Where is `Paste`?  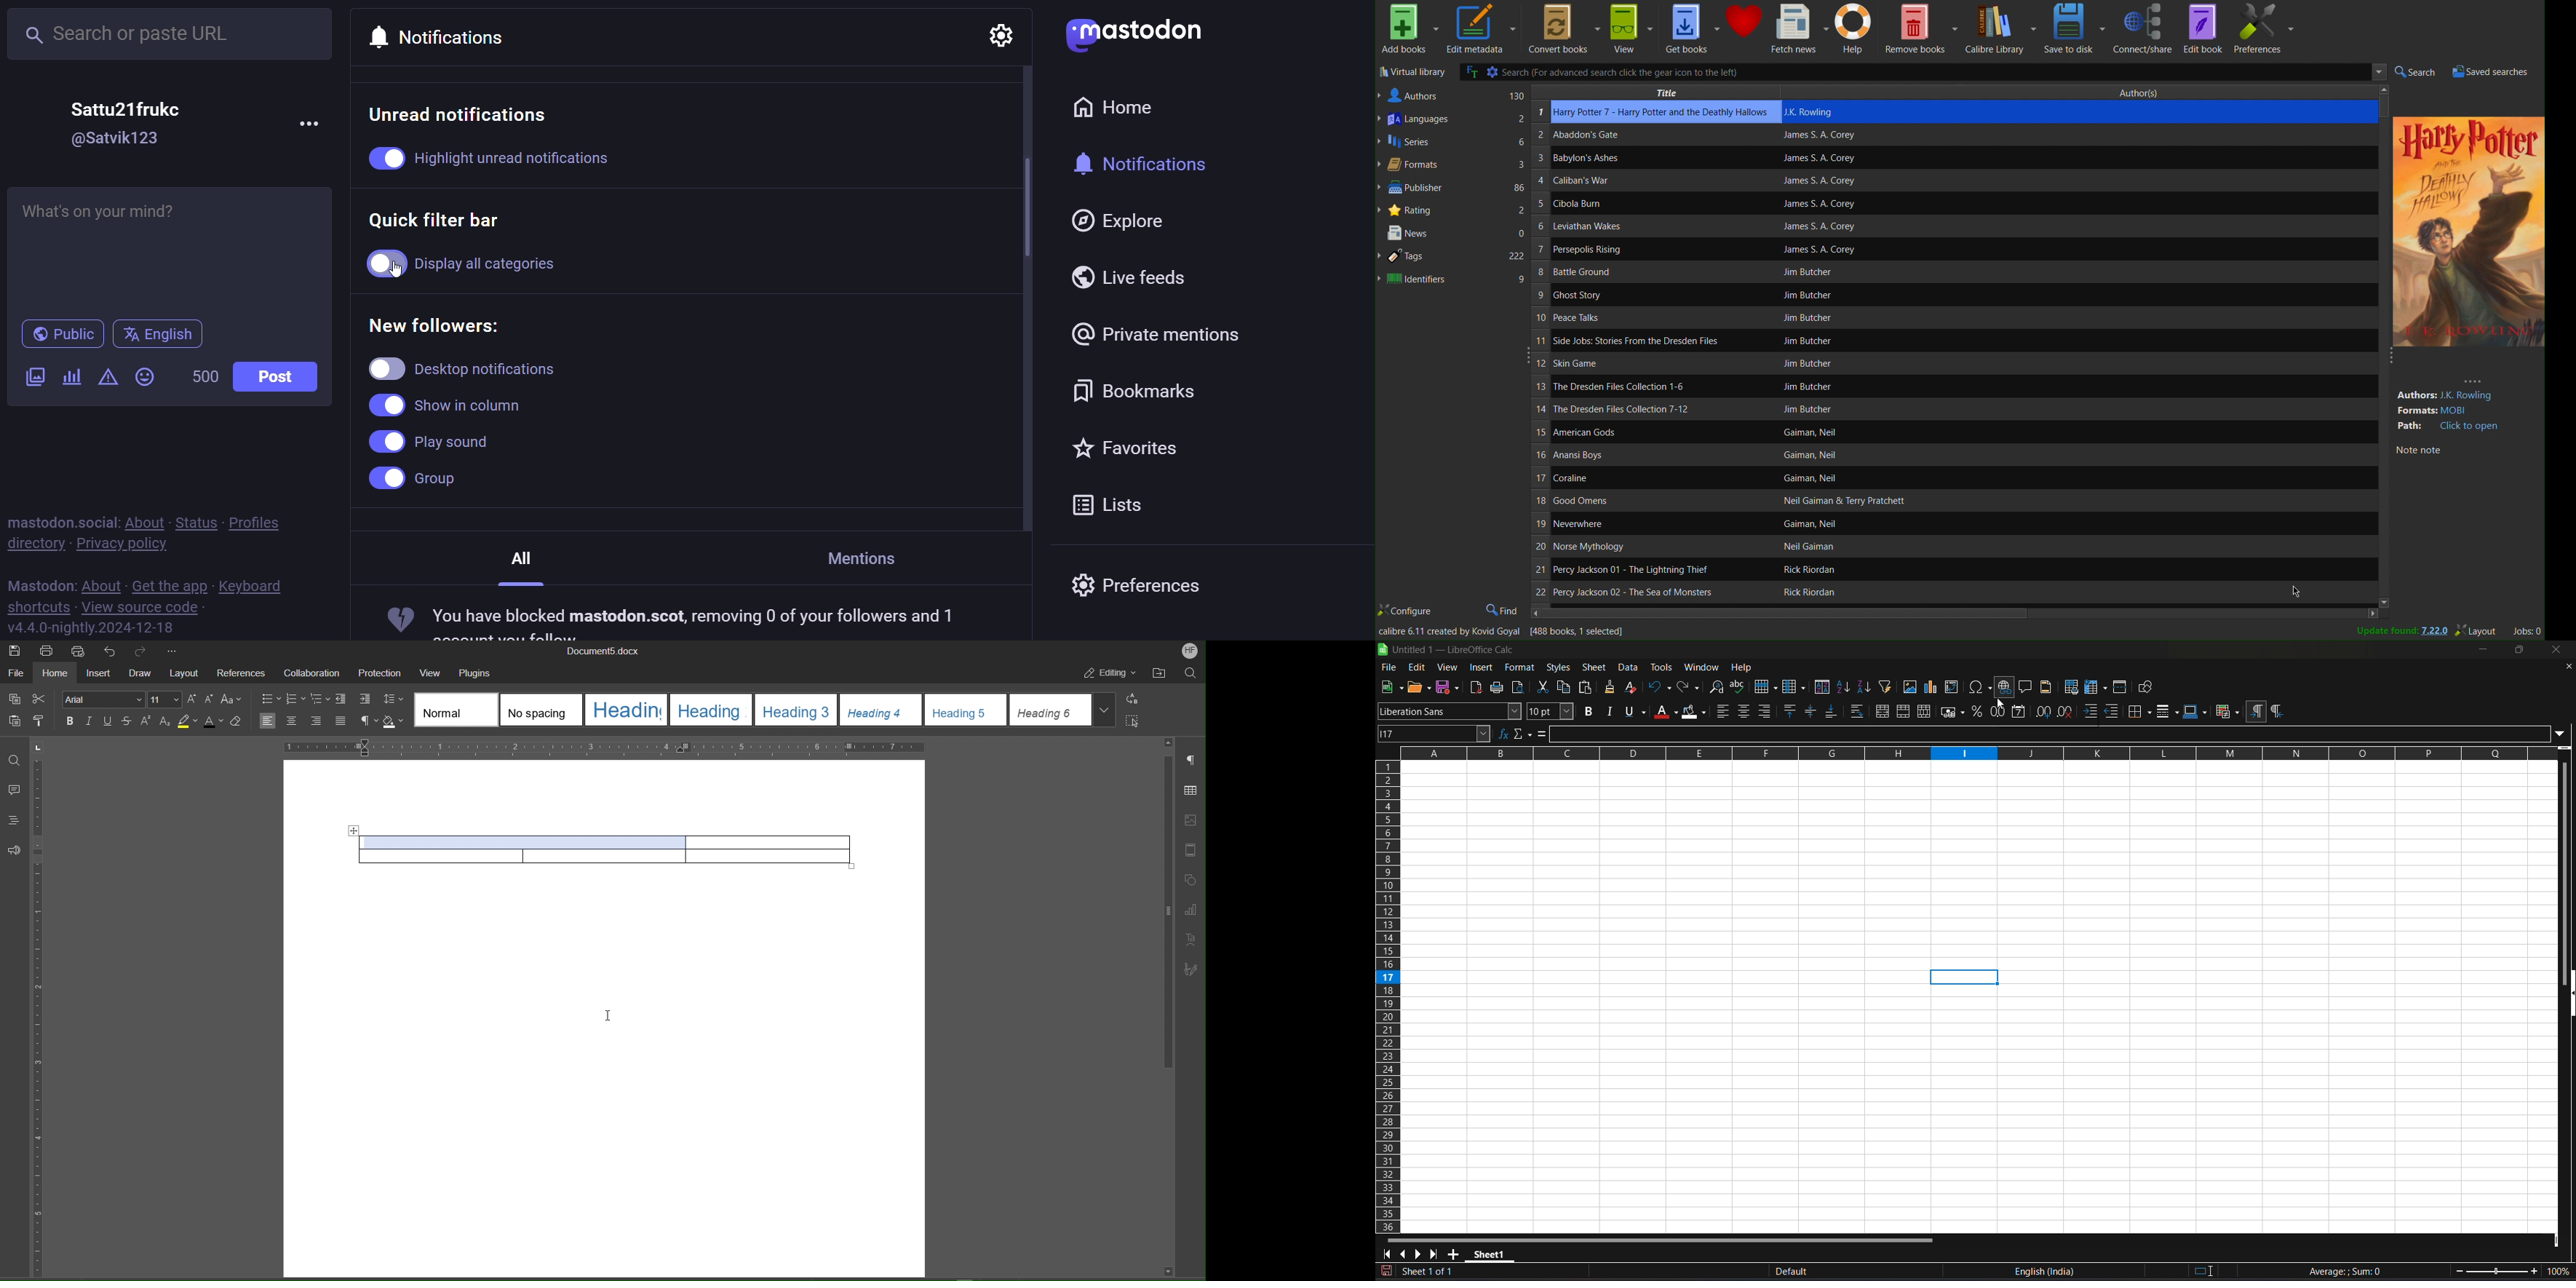 Paste is located at coordinates (12, 722).